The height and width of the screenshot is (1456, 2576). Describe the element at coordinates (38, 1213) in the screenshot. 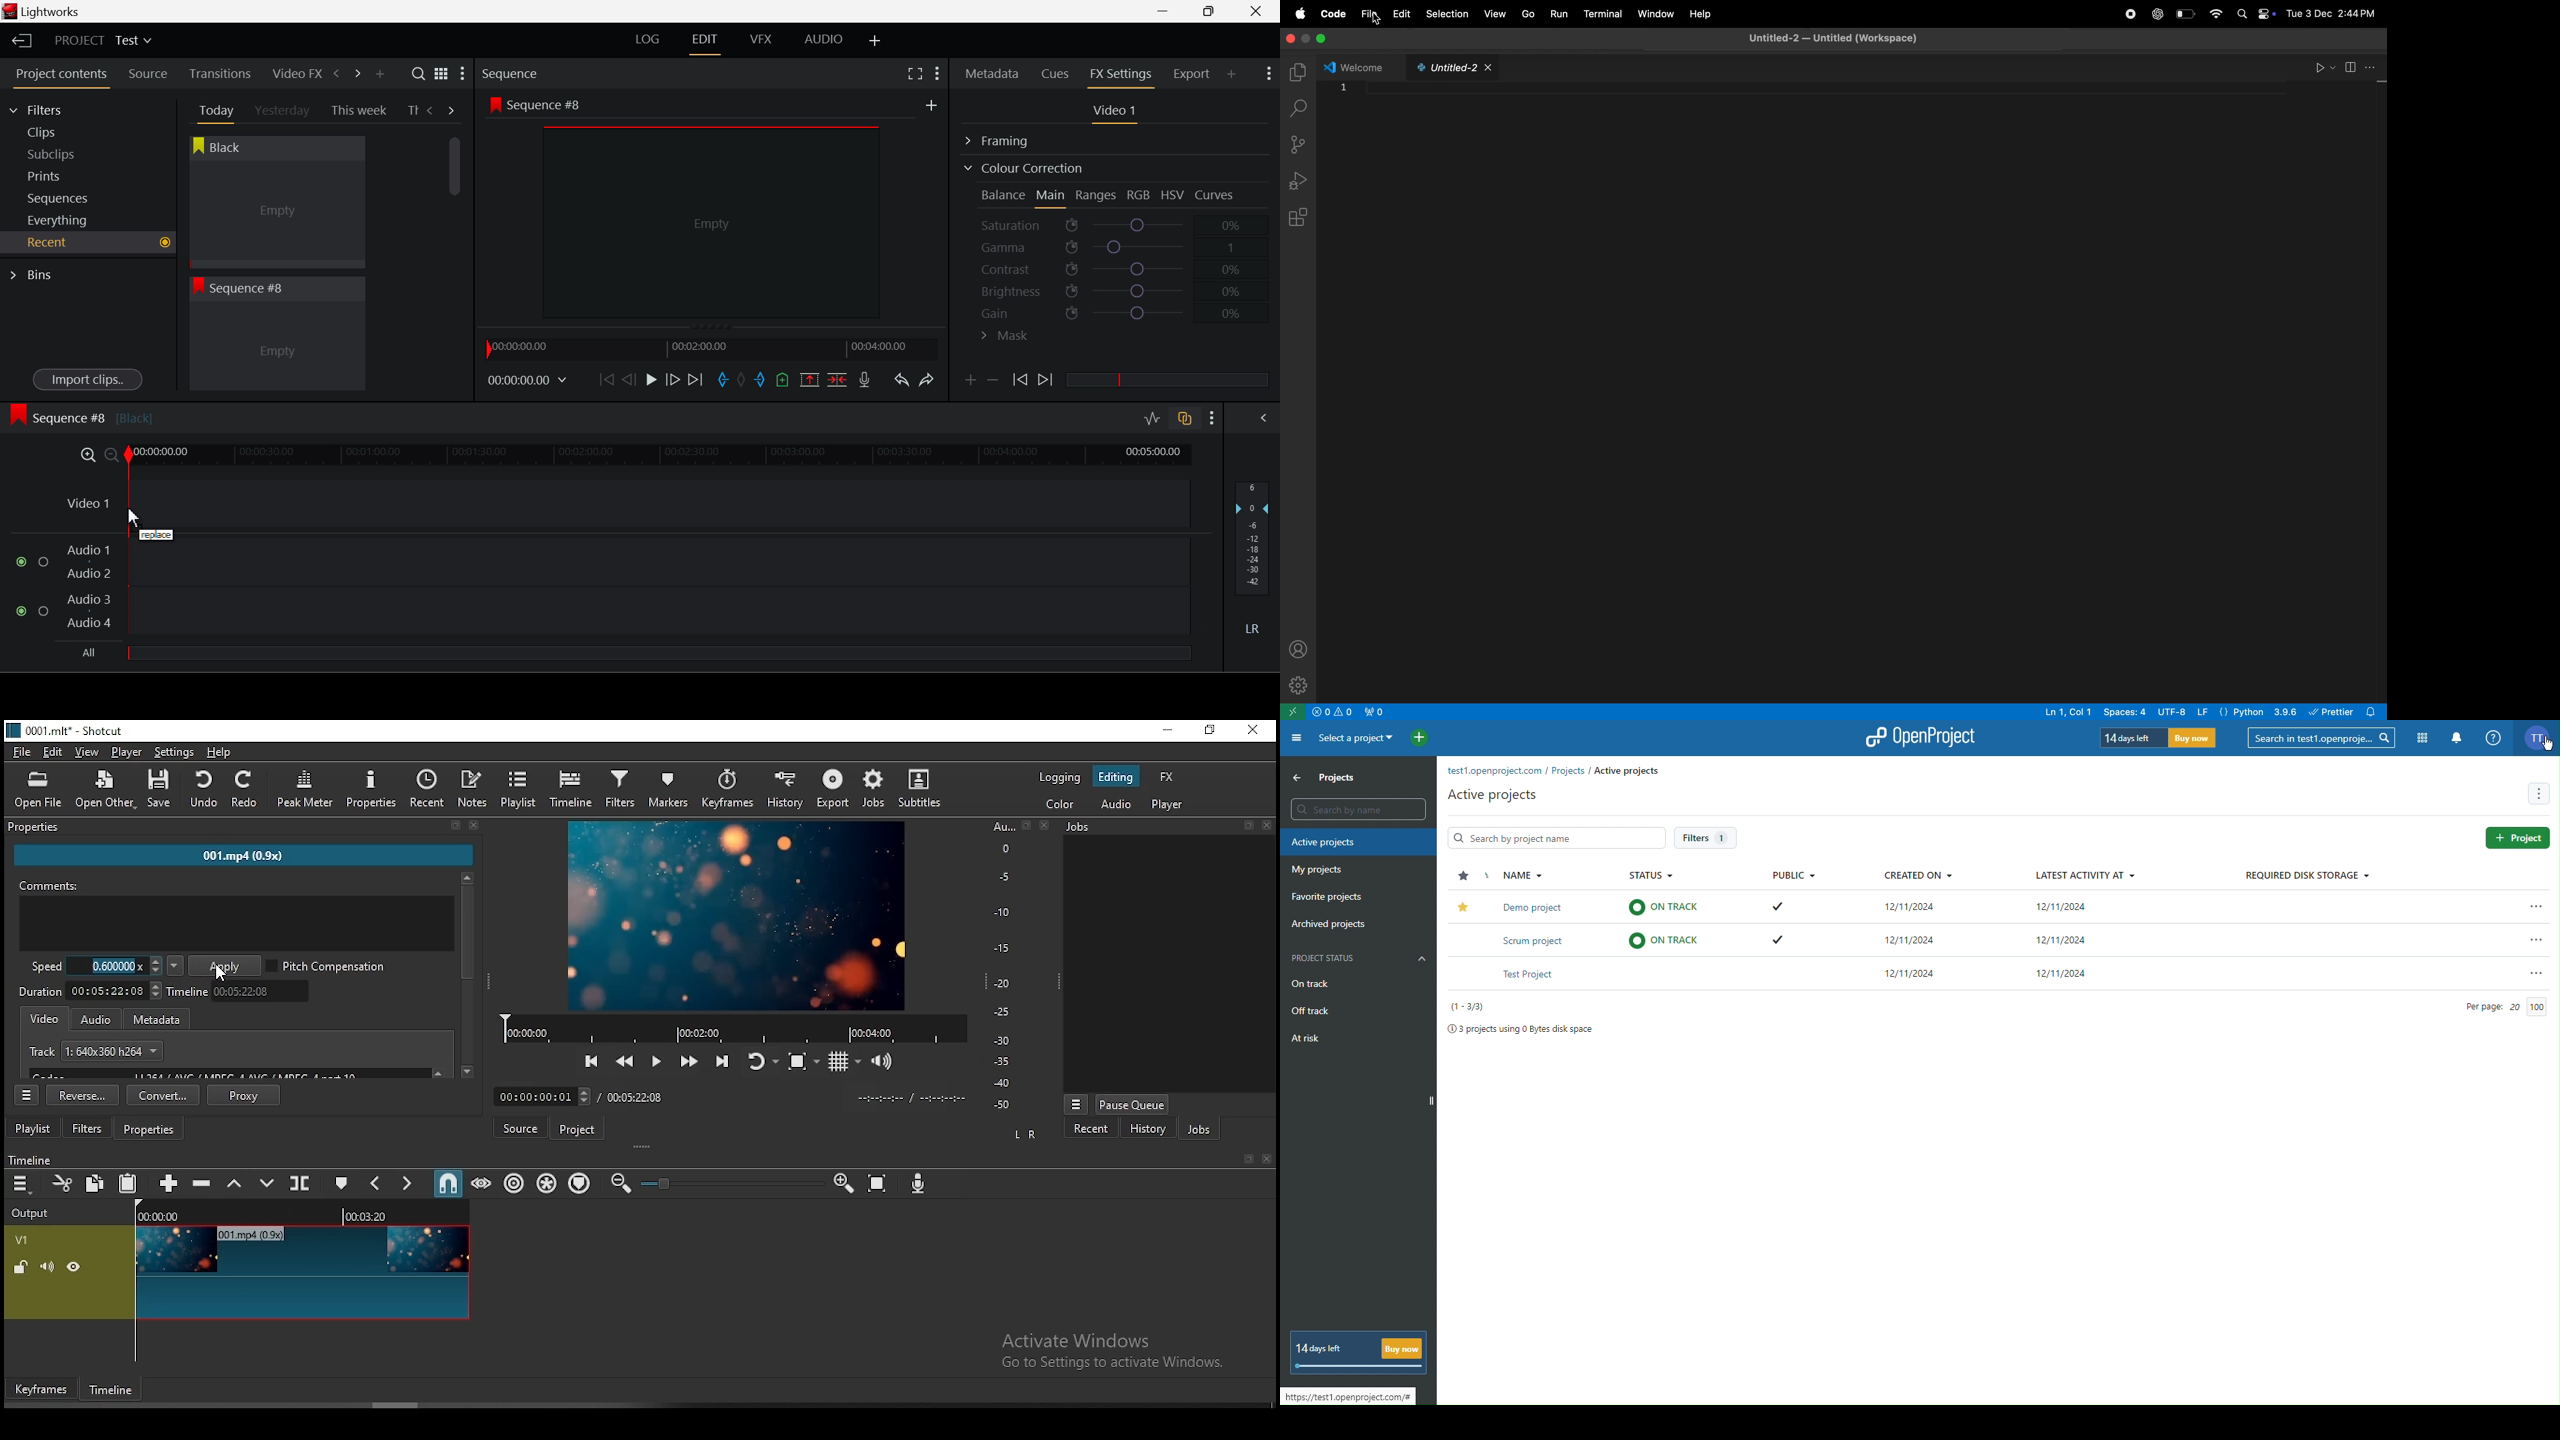

I see `output` at that location.